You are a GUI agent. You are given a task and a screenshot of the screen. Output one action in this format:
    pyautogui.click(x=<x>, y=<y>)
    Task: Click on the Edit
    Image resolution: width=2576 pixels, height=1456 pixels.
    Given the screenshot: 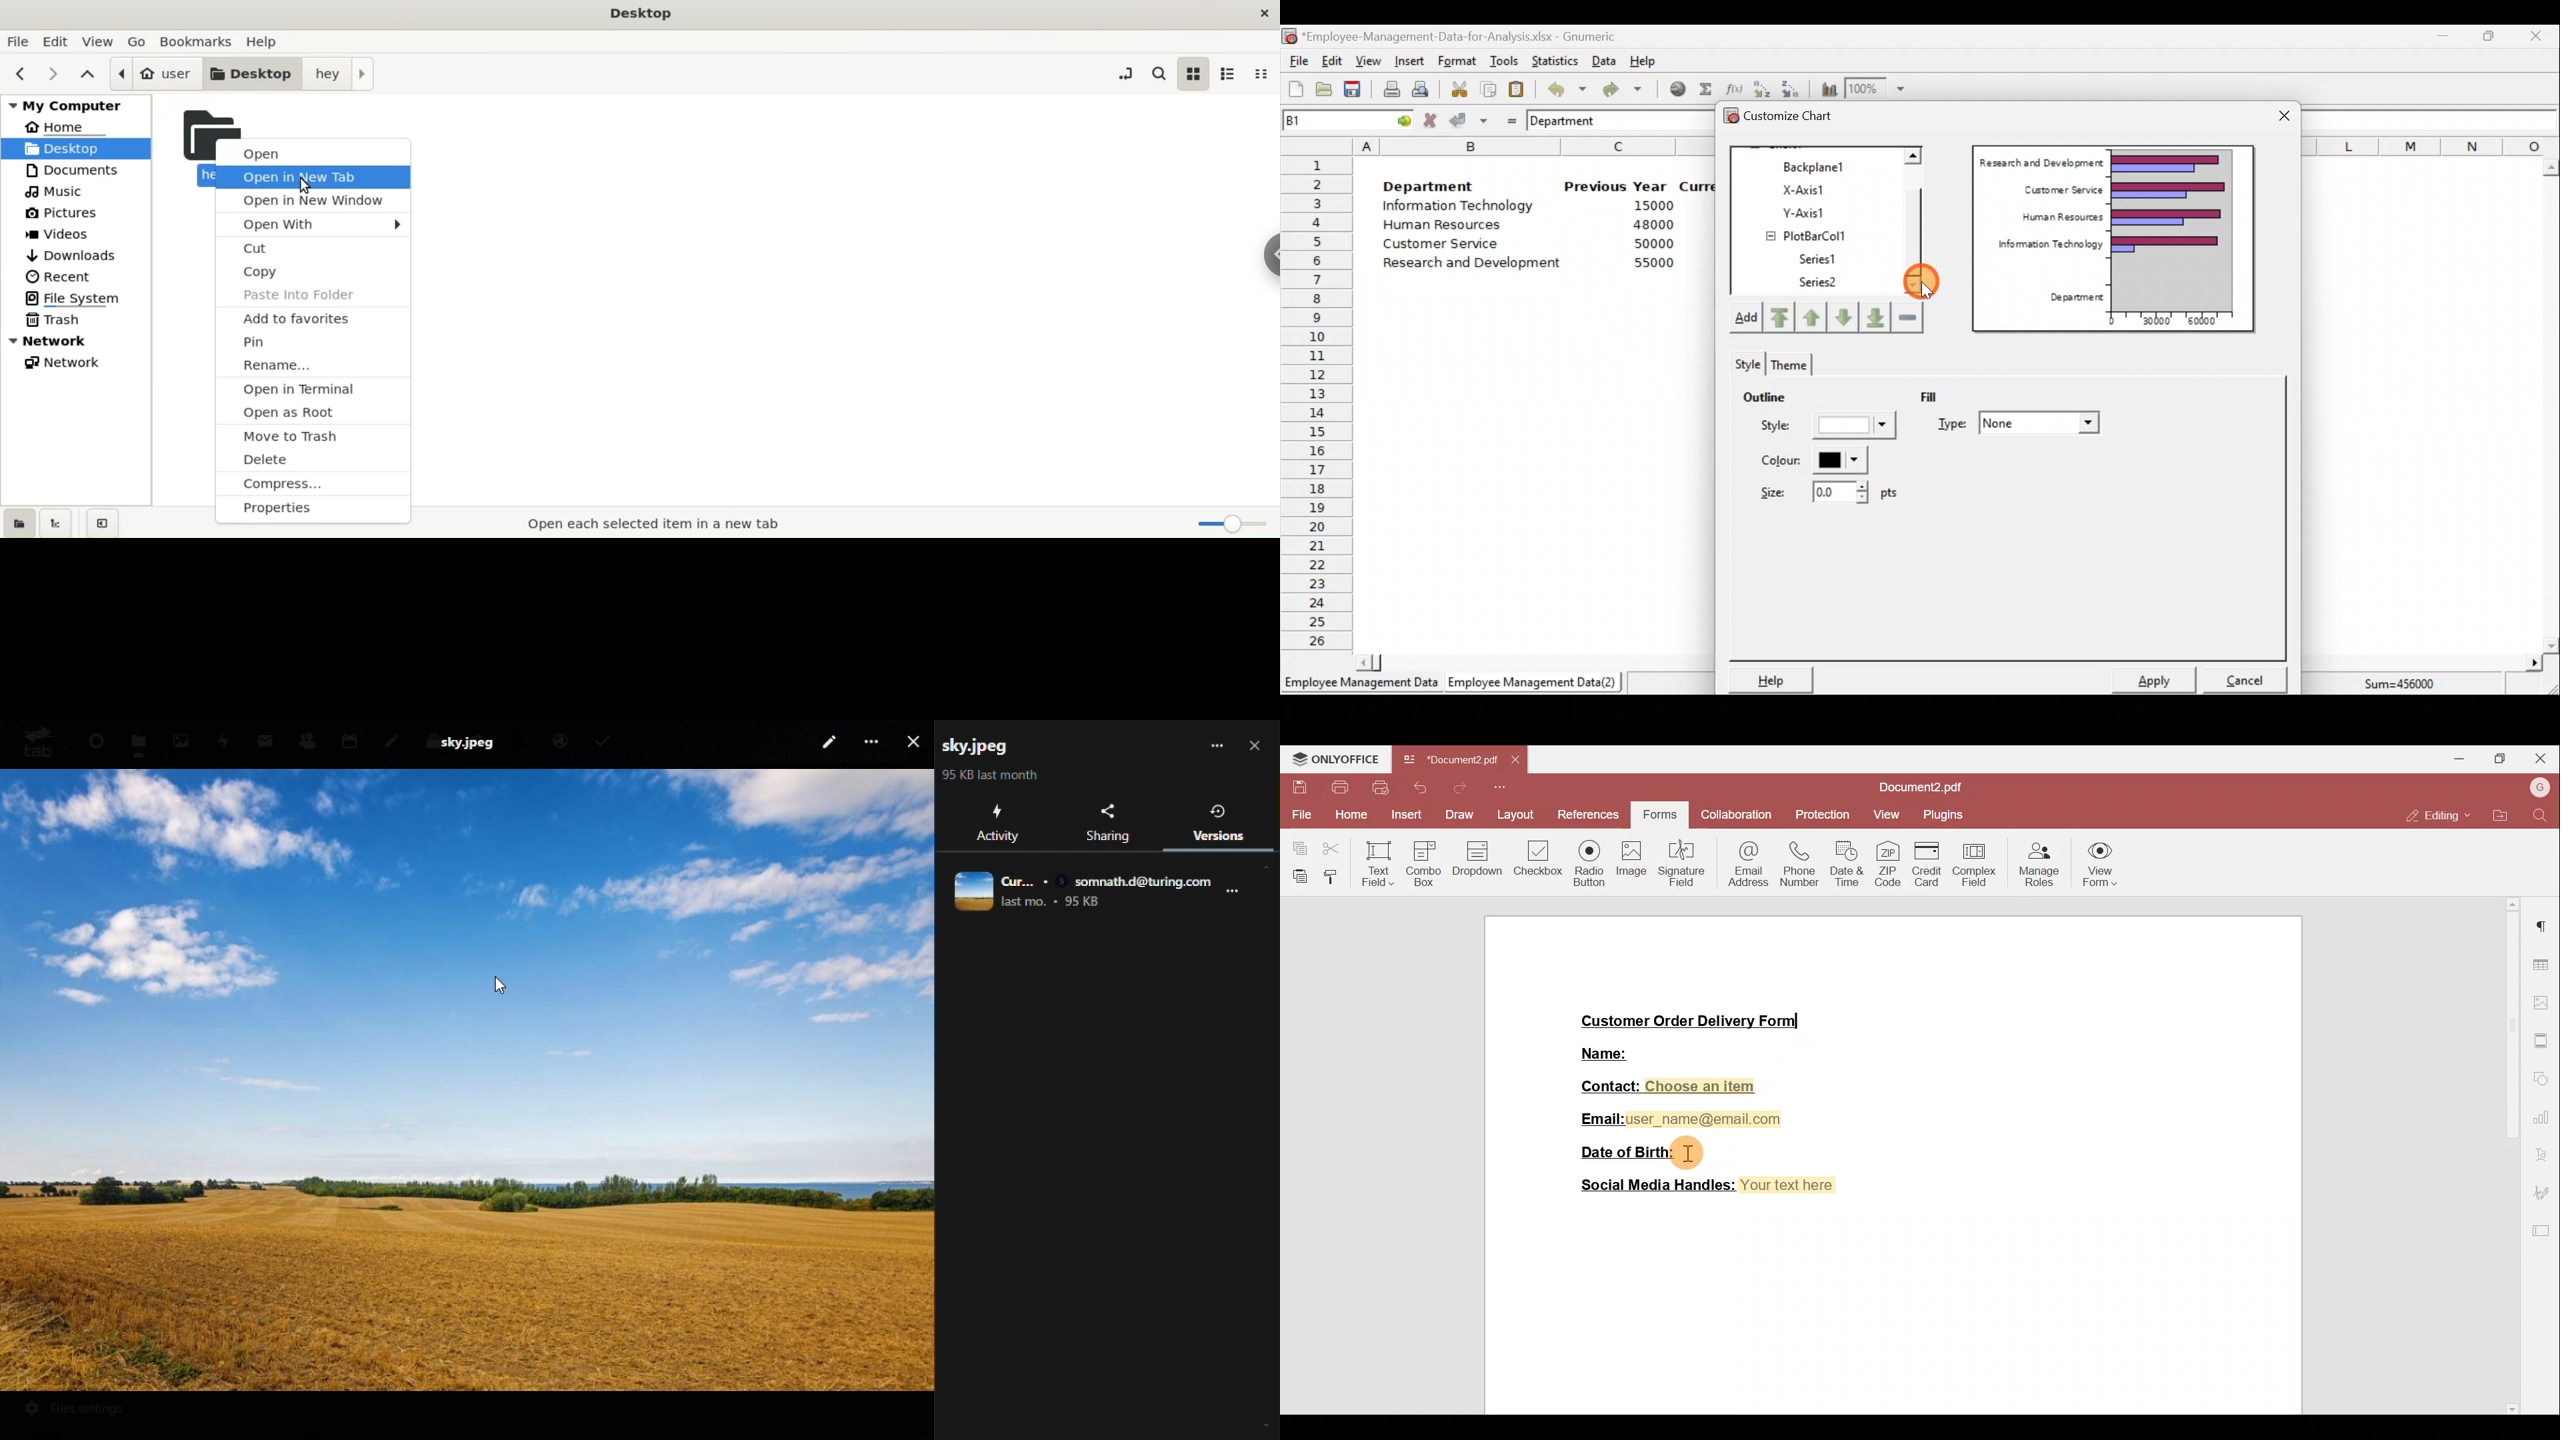 What is the action you would take?
    pyautogui.click(x=1333, y=62)
    